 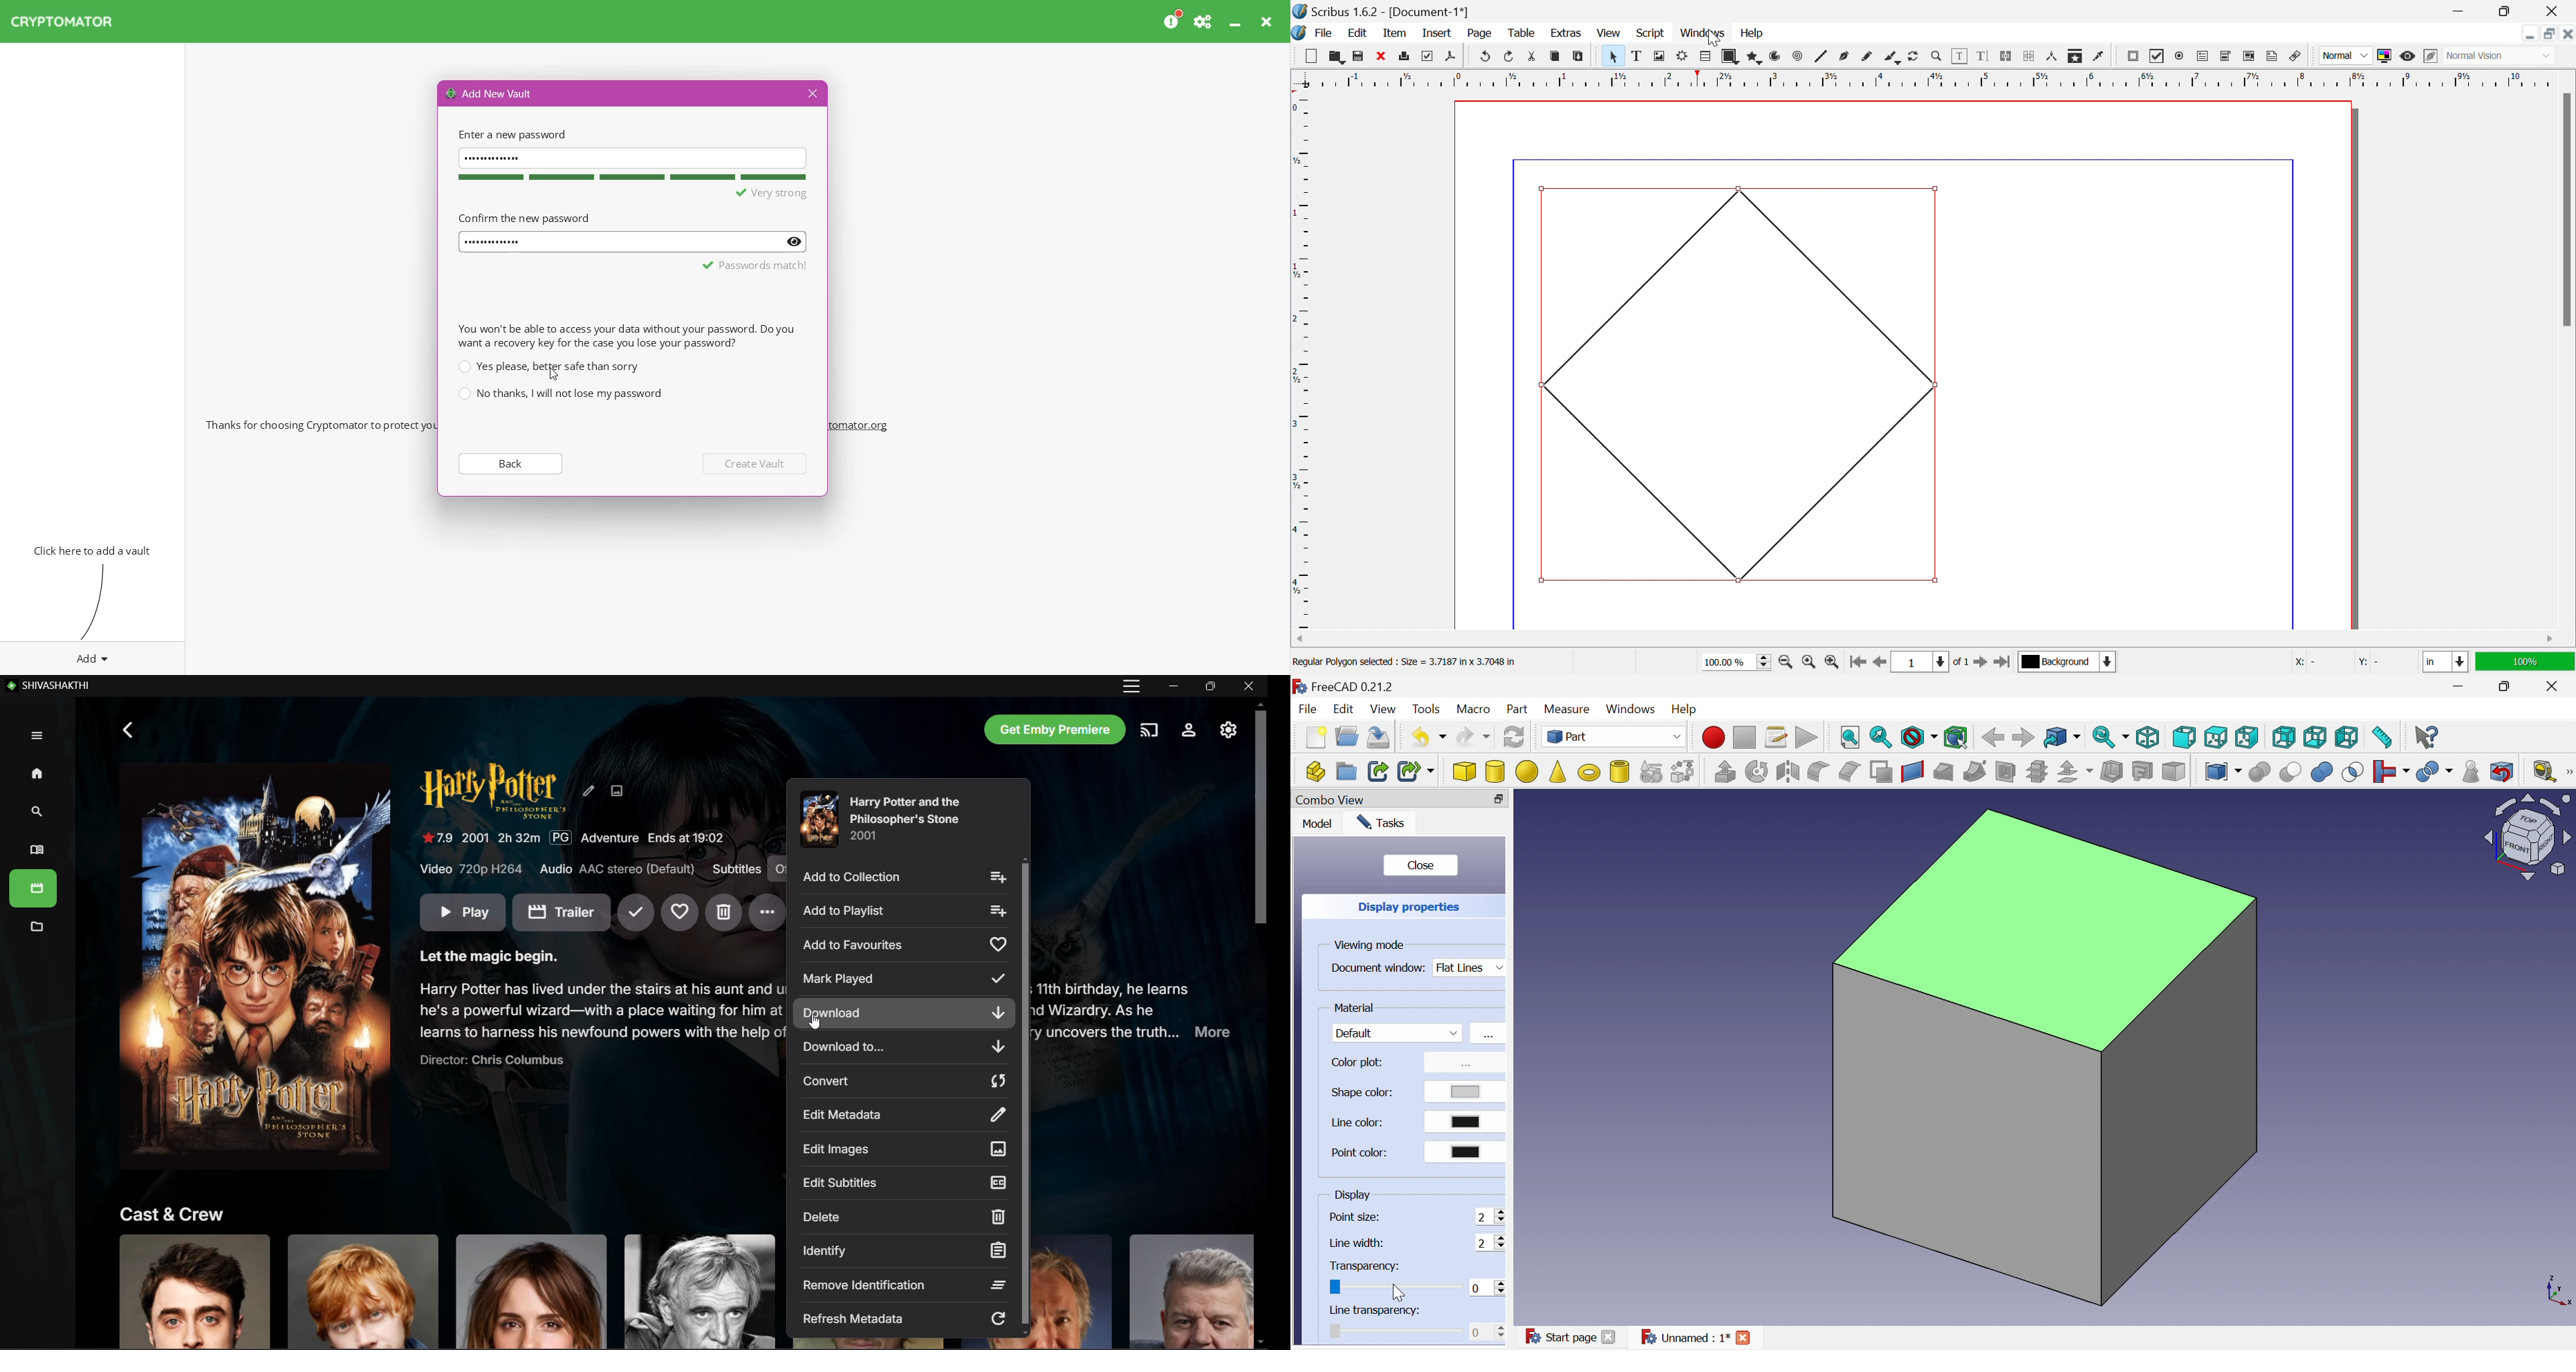 What do you see at coordinates (1337, 56) in the screenshot?
I see `Open` at bounding box center [1337, 56].